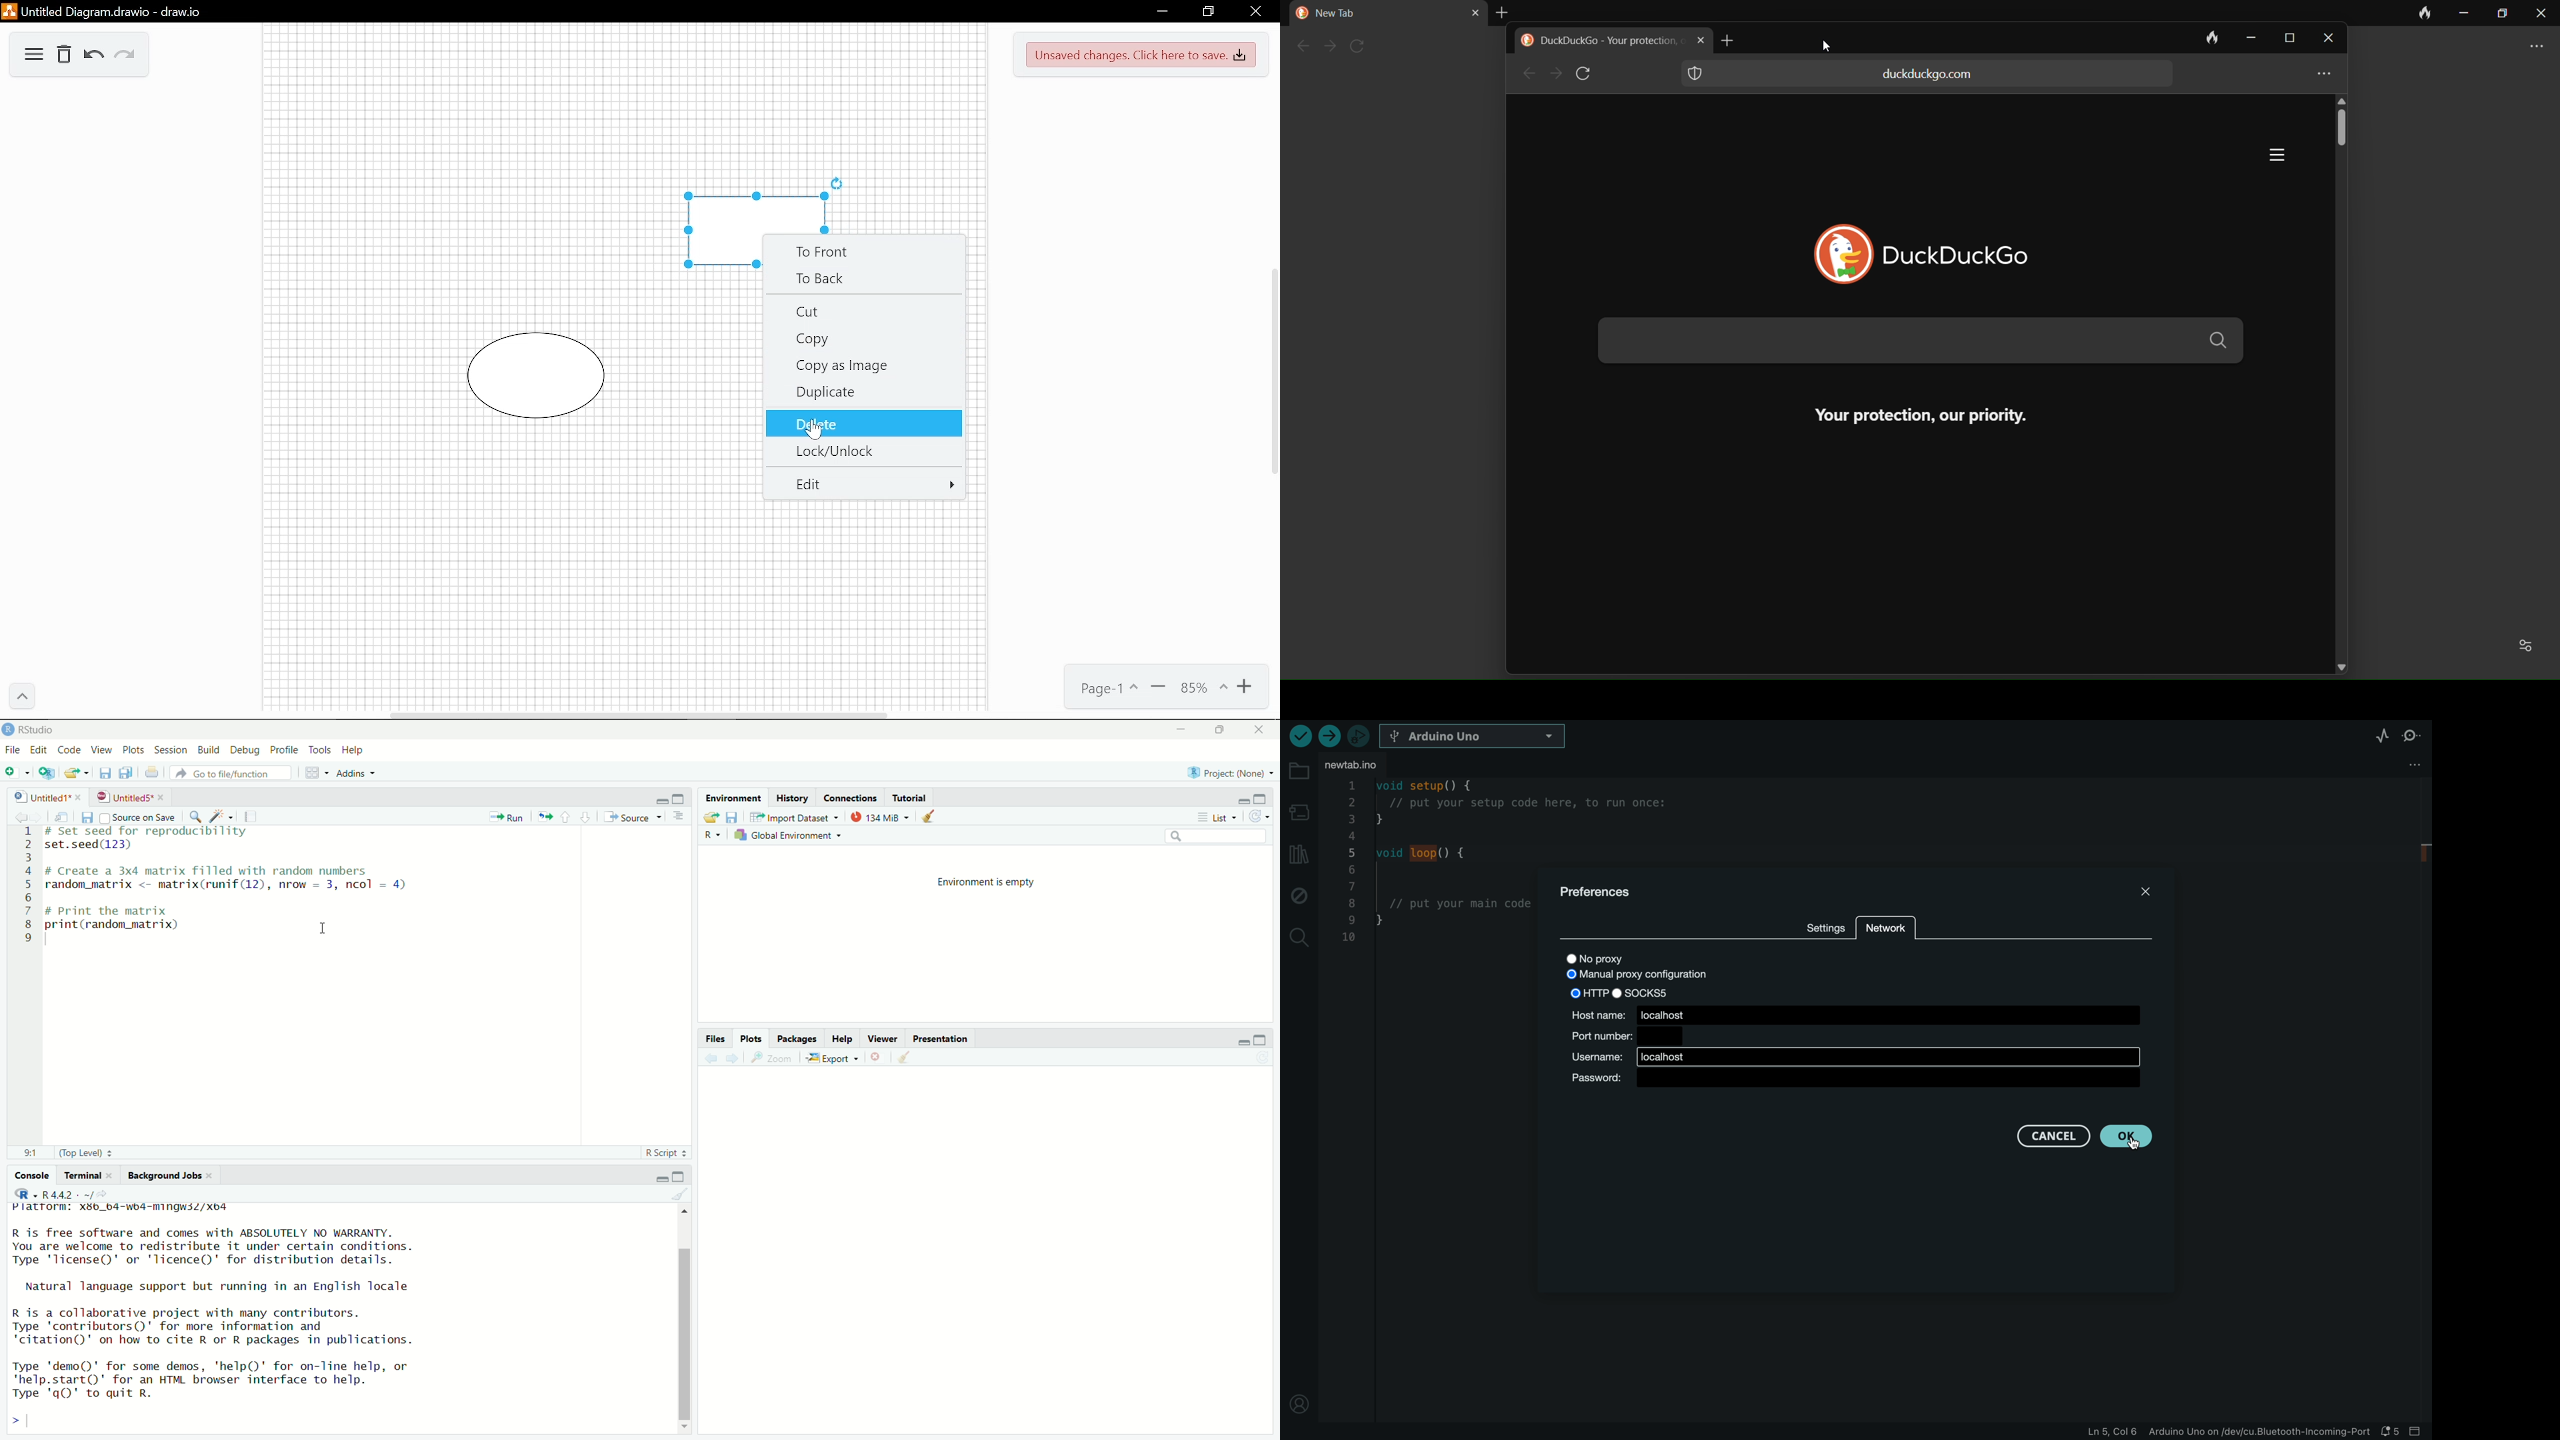 Image resolution: width=2576 pixels, height=1456 pixels. Describe the element at coordinates (733, 797) in the screenshot. I see `Environment` at that location.